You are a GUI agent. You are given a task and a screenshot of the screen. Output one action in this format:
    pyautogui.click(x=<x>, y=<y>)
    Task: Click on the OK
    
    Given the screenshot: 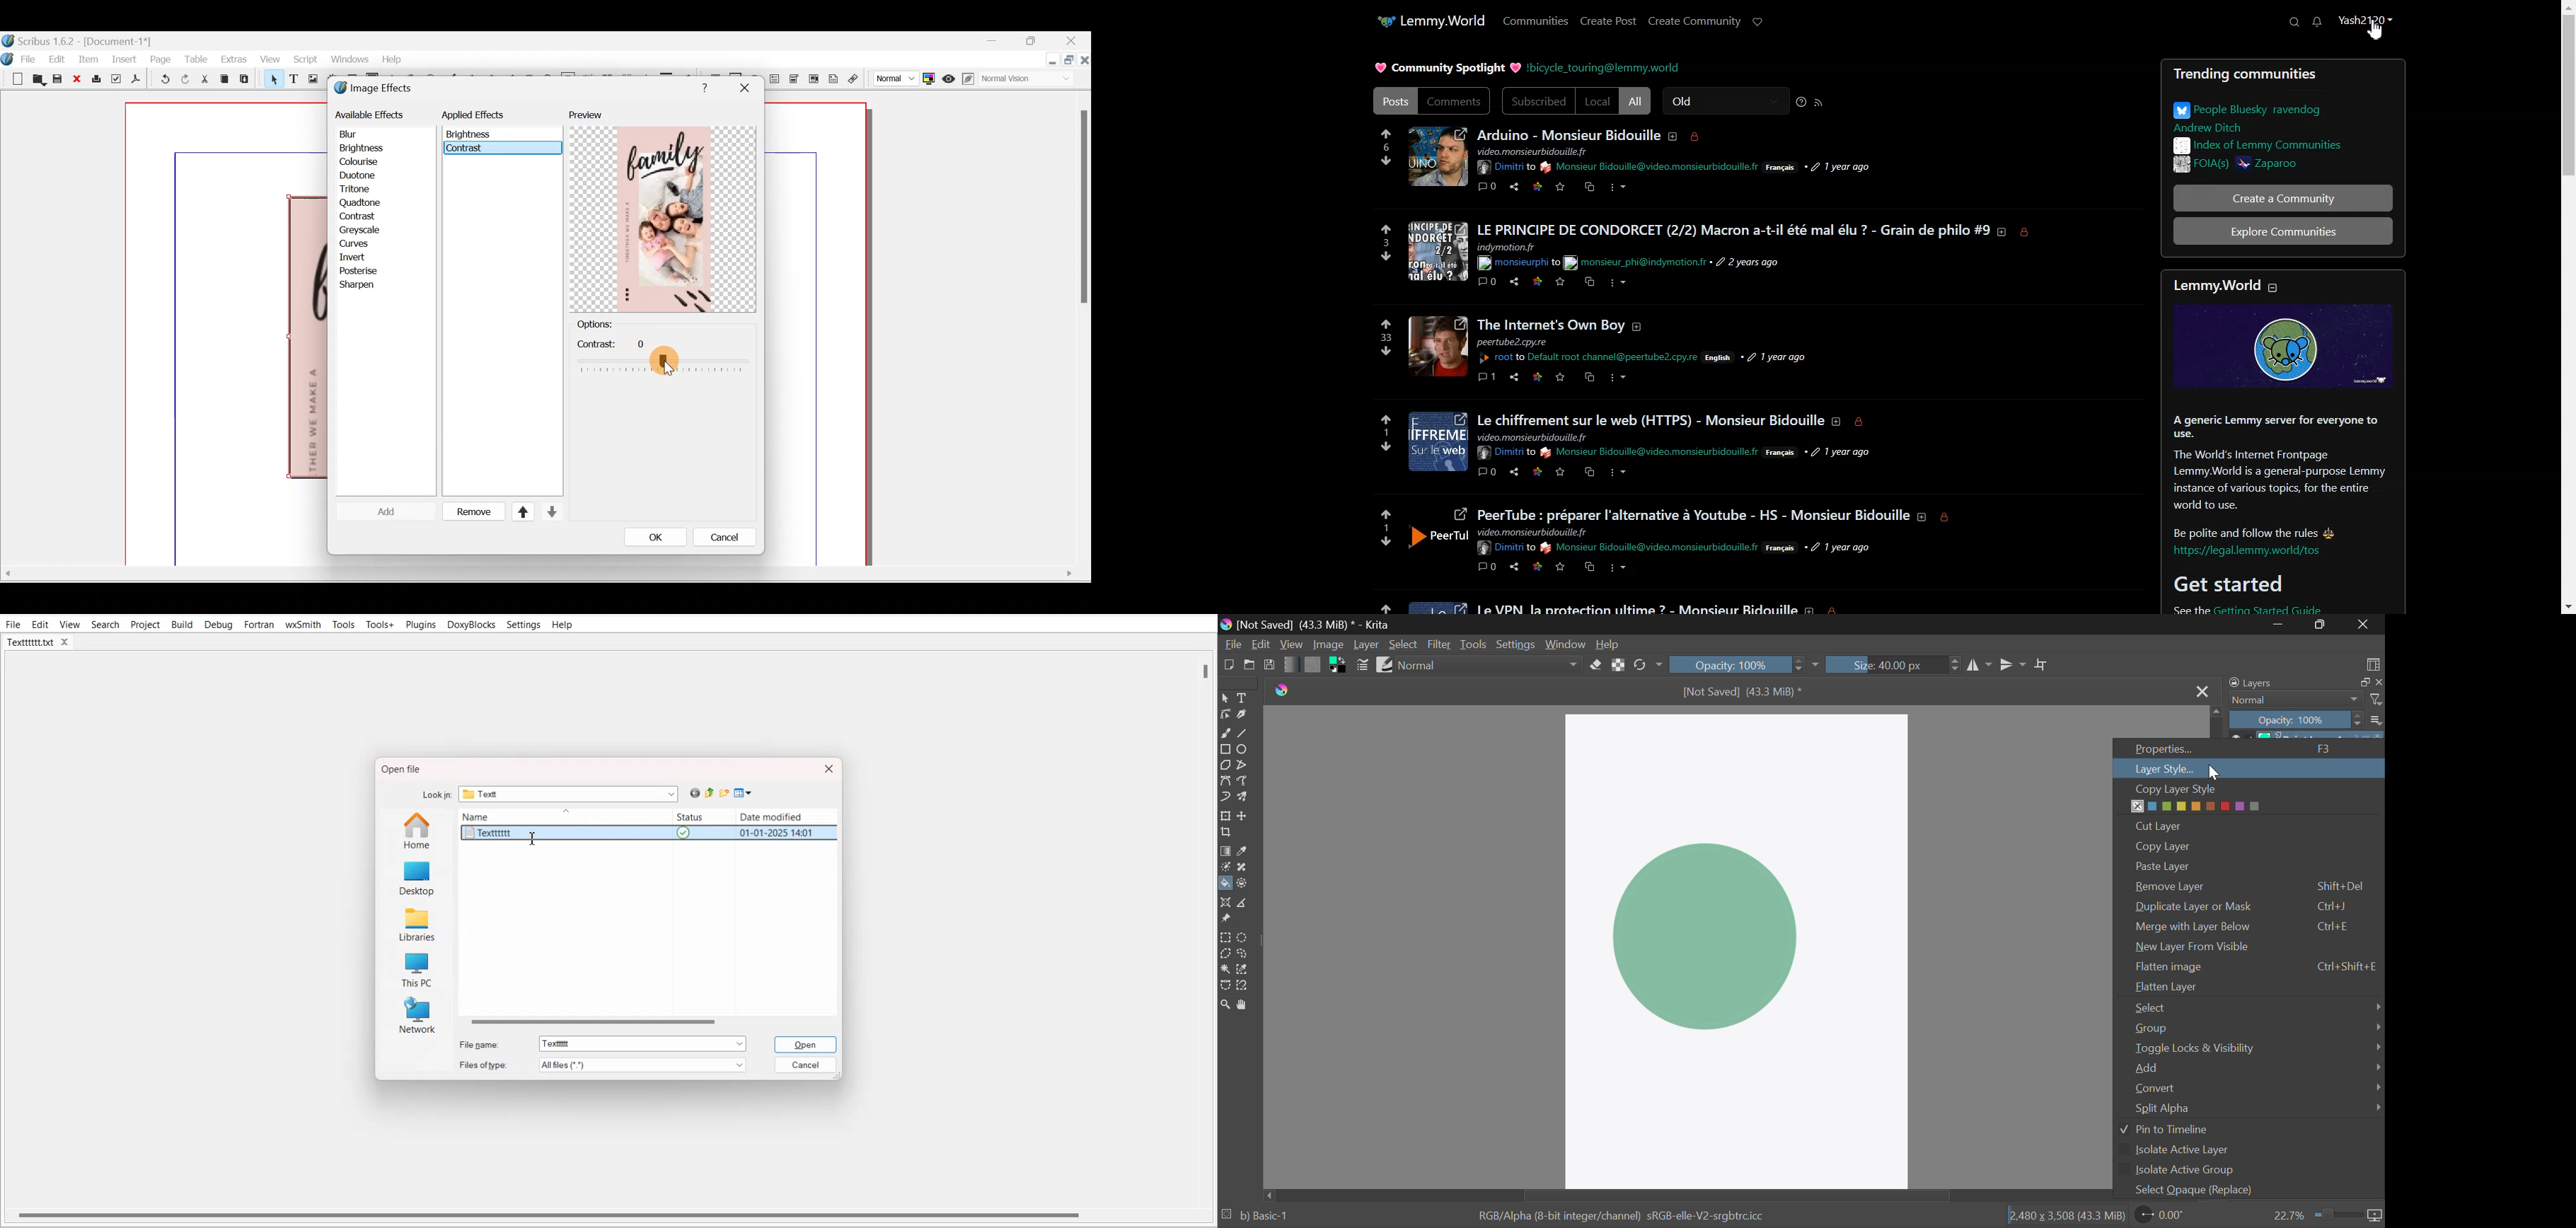 What is the action you would take?
    pyautogui.click(x=651, y=537)
    